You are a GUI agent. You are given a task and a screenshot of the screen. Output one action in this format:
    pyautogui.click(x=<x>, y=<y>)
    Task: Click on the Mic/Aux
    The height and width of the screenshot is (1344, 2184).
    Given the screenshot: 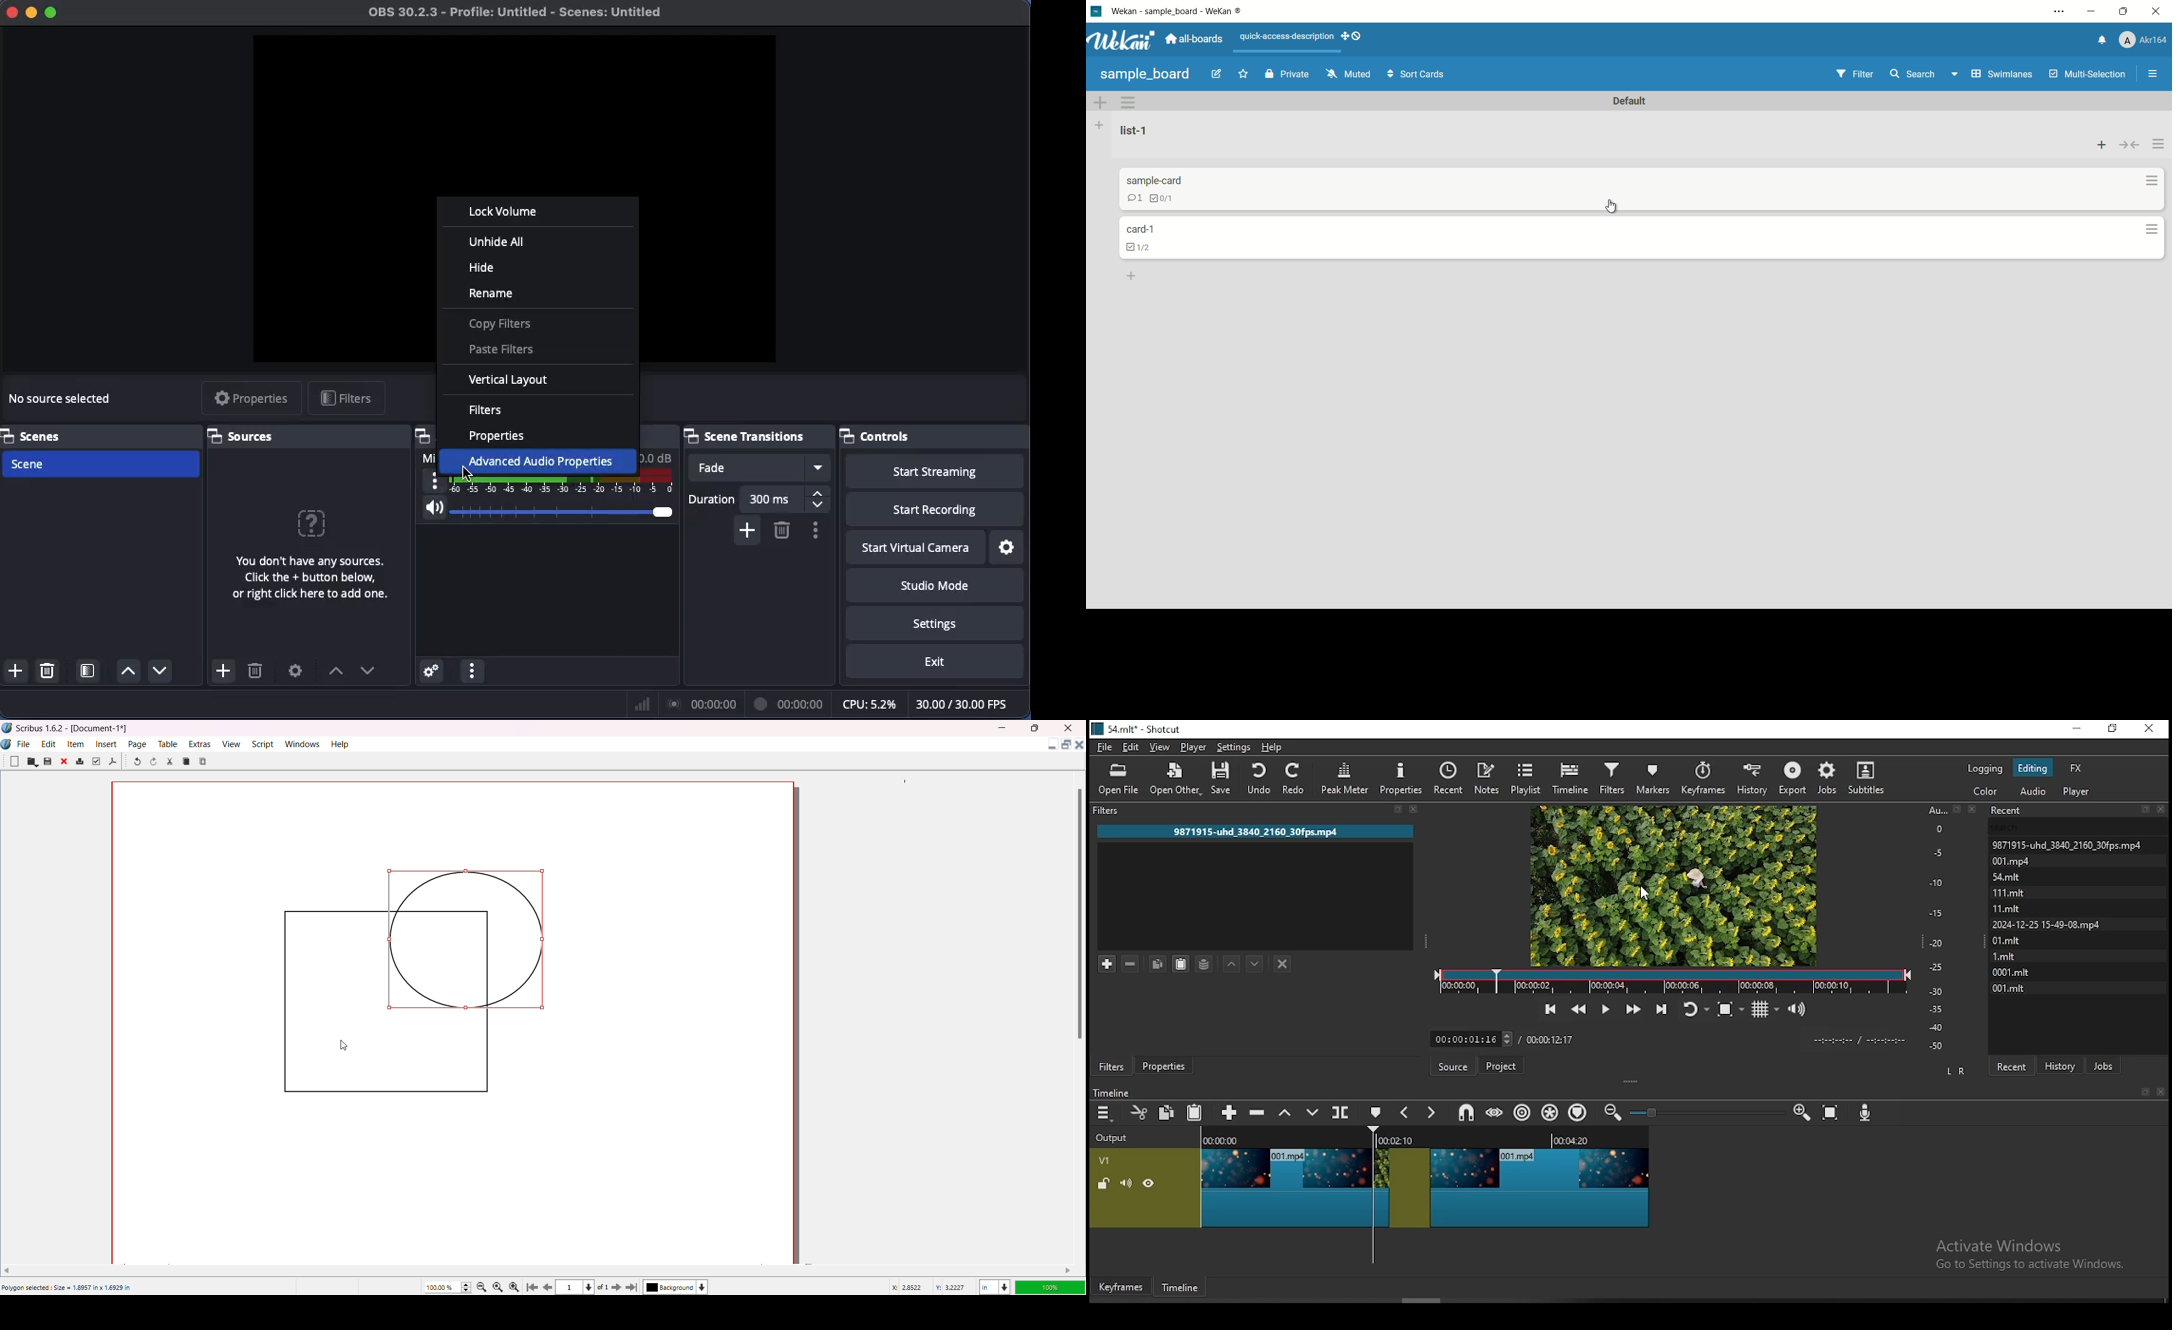 What is the action you would take?
    pyautogui.click(x=565, y=482)
    